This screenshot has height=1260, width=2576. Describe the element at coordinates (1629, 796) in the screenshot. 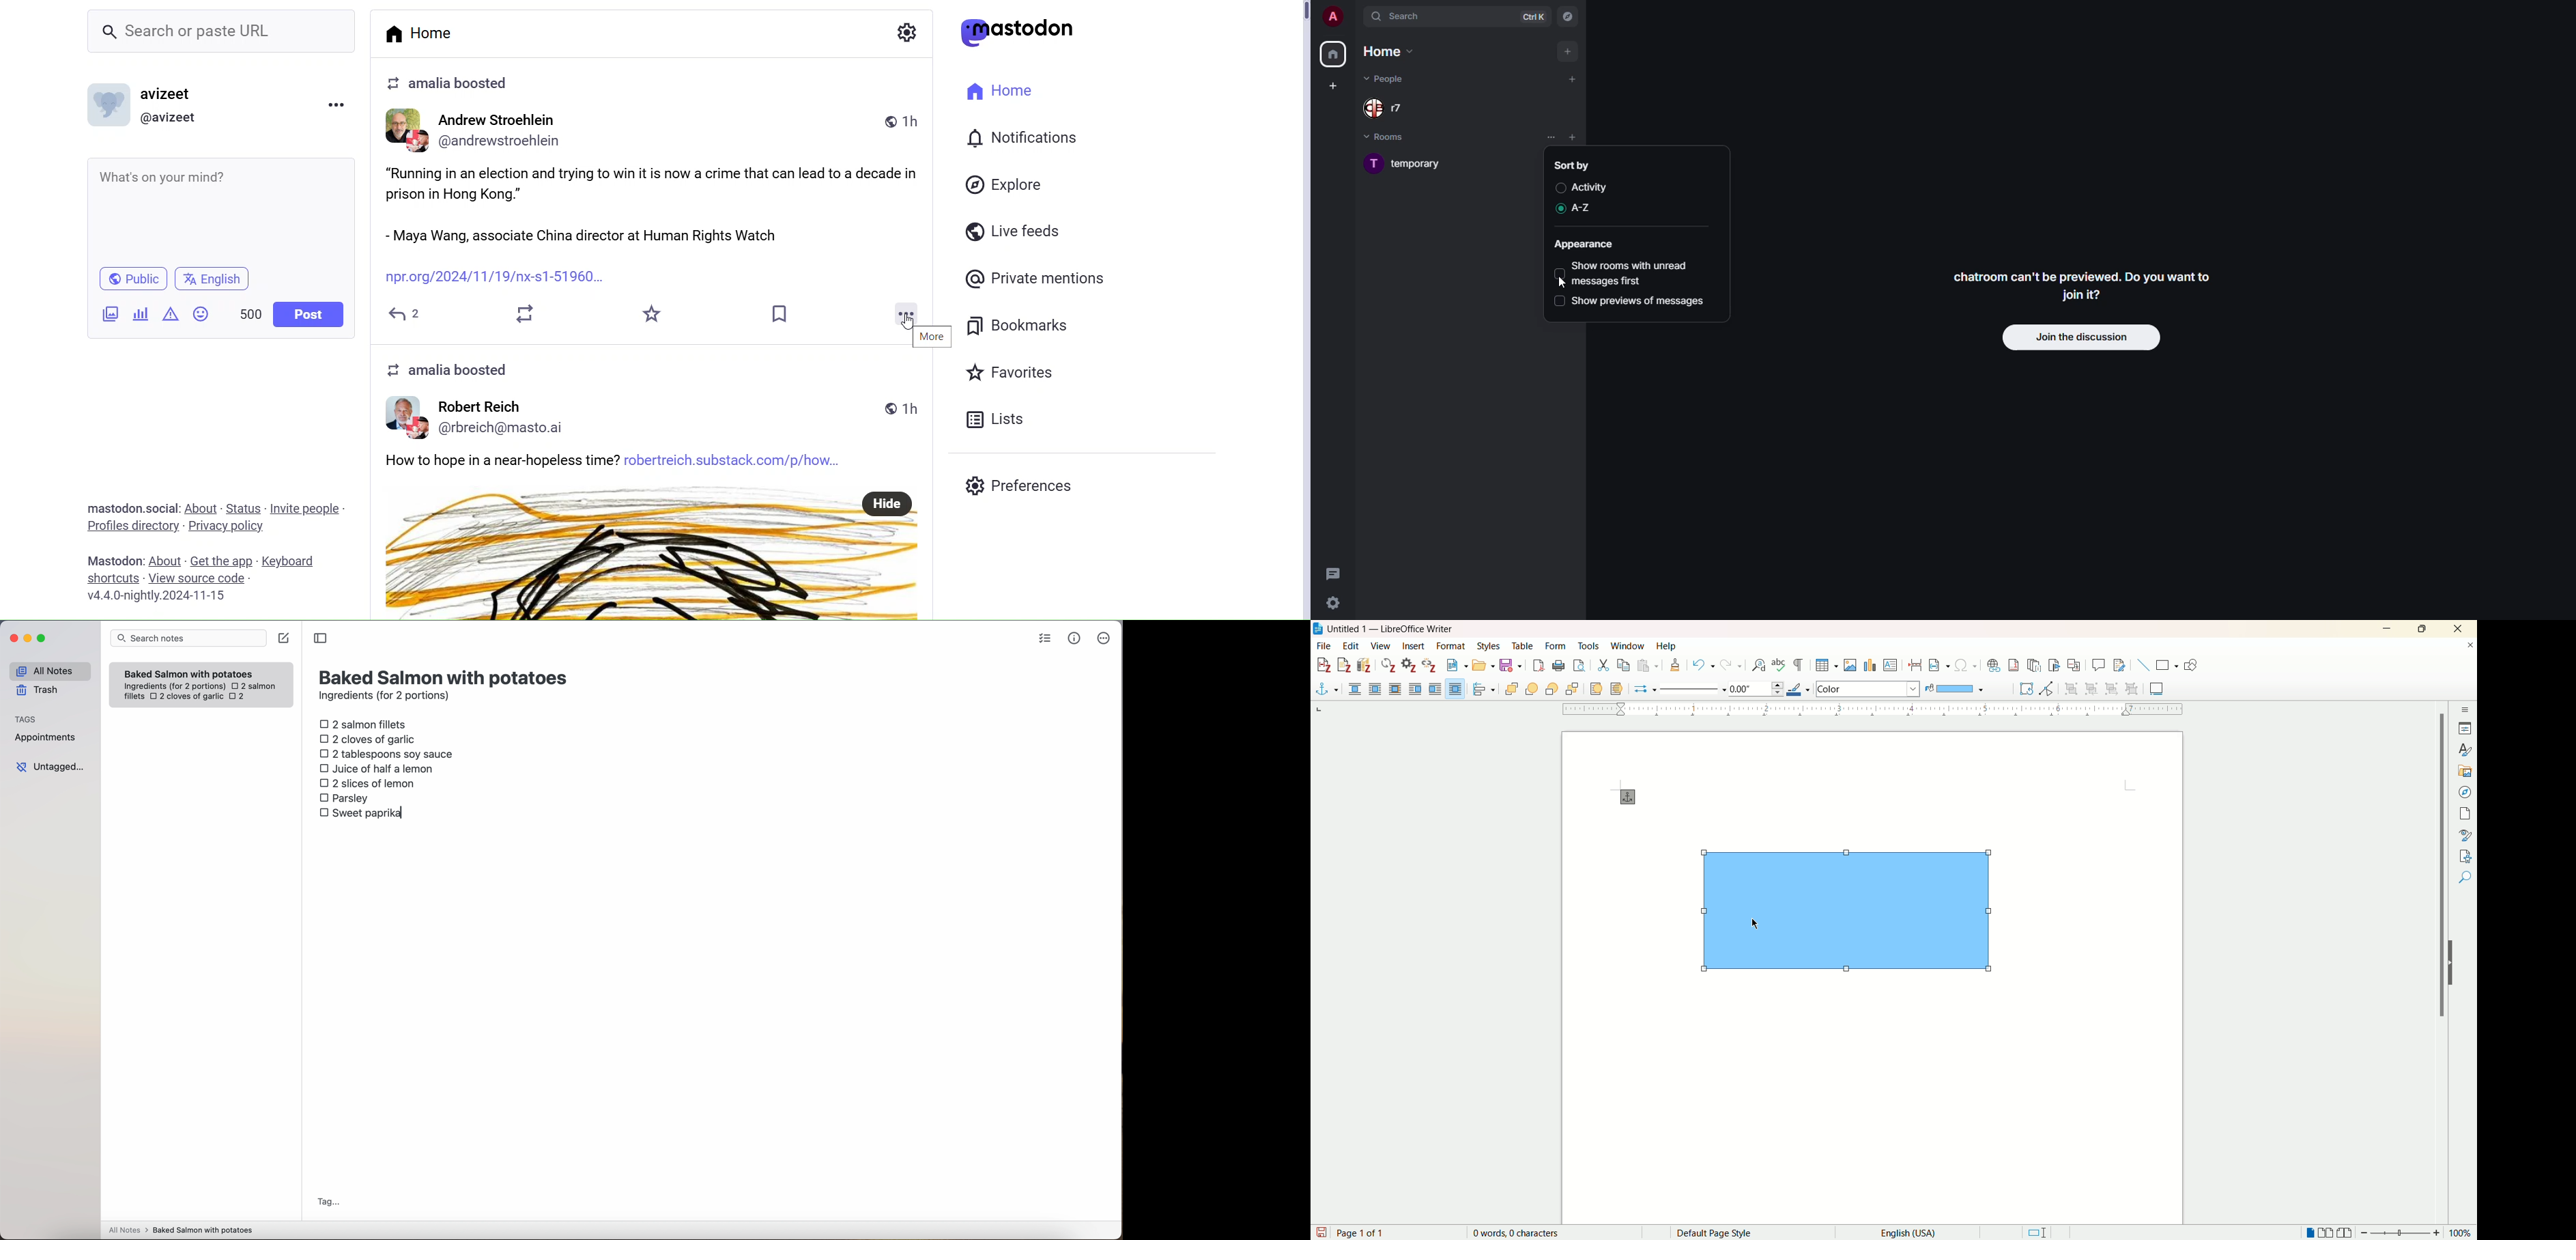

I see `anchor` at that location.